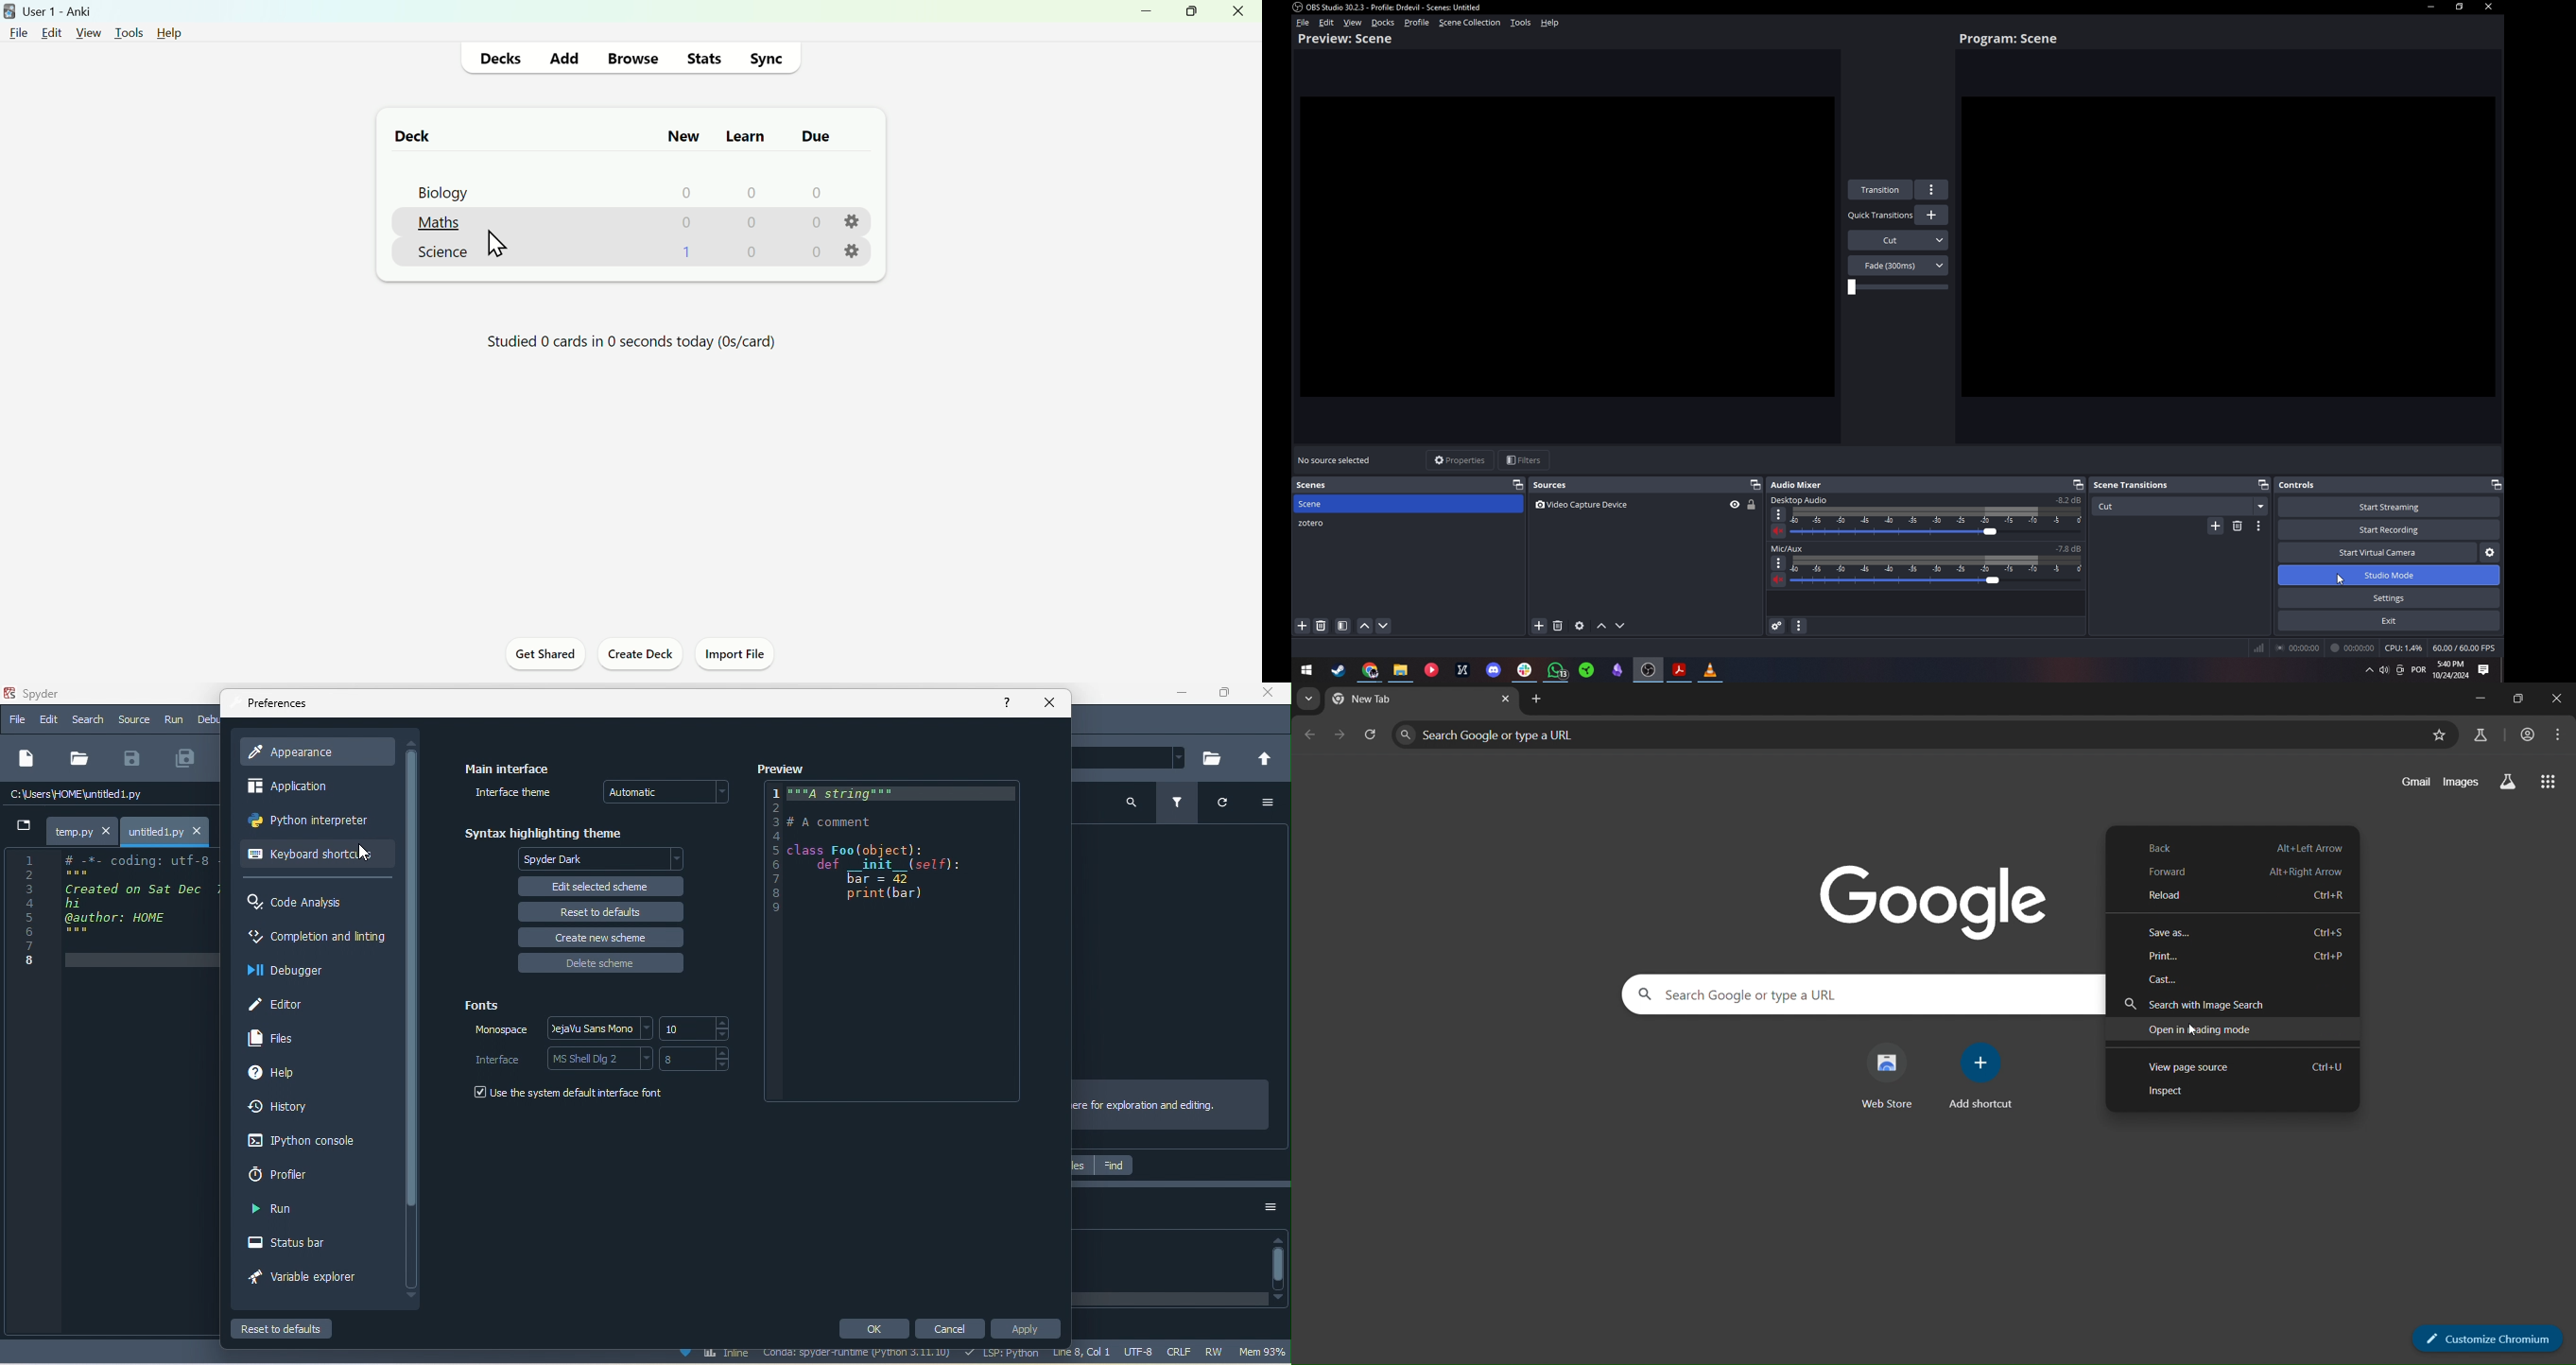 The image size is (2576, 1372). Describe the element at coordinates (817, 137) in the screenshot. I see `due` at that location.